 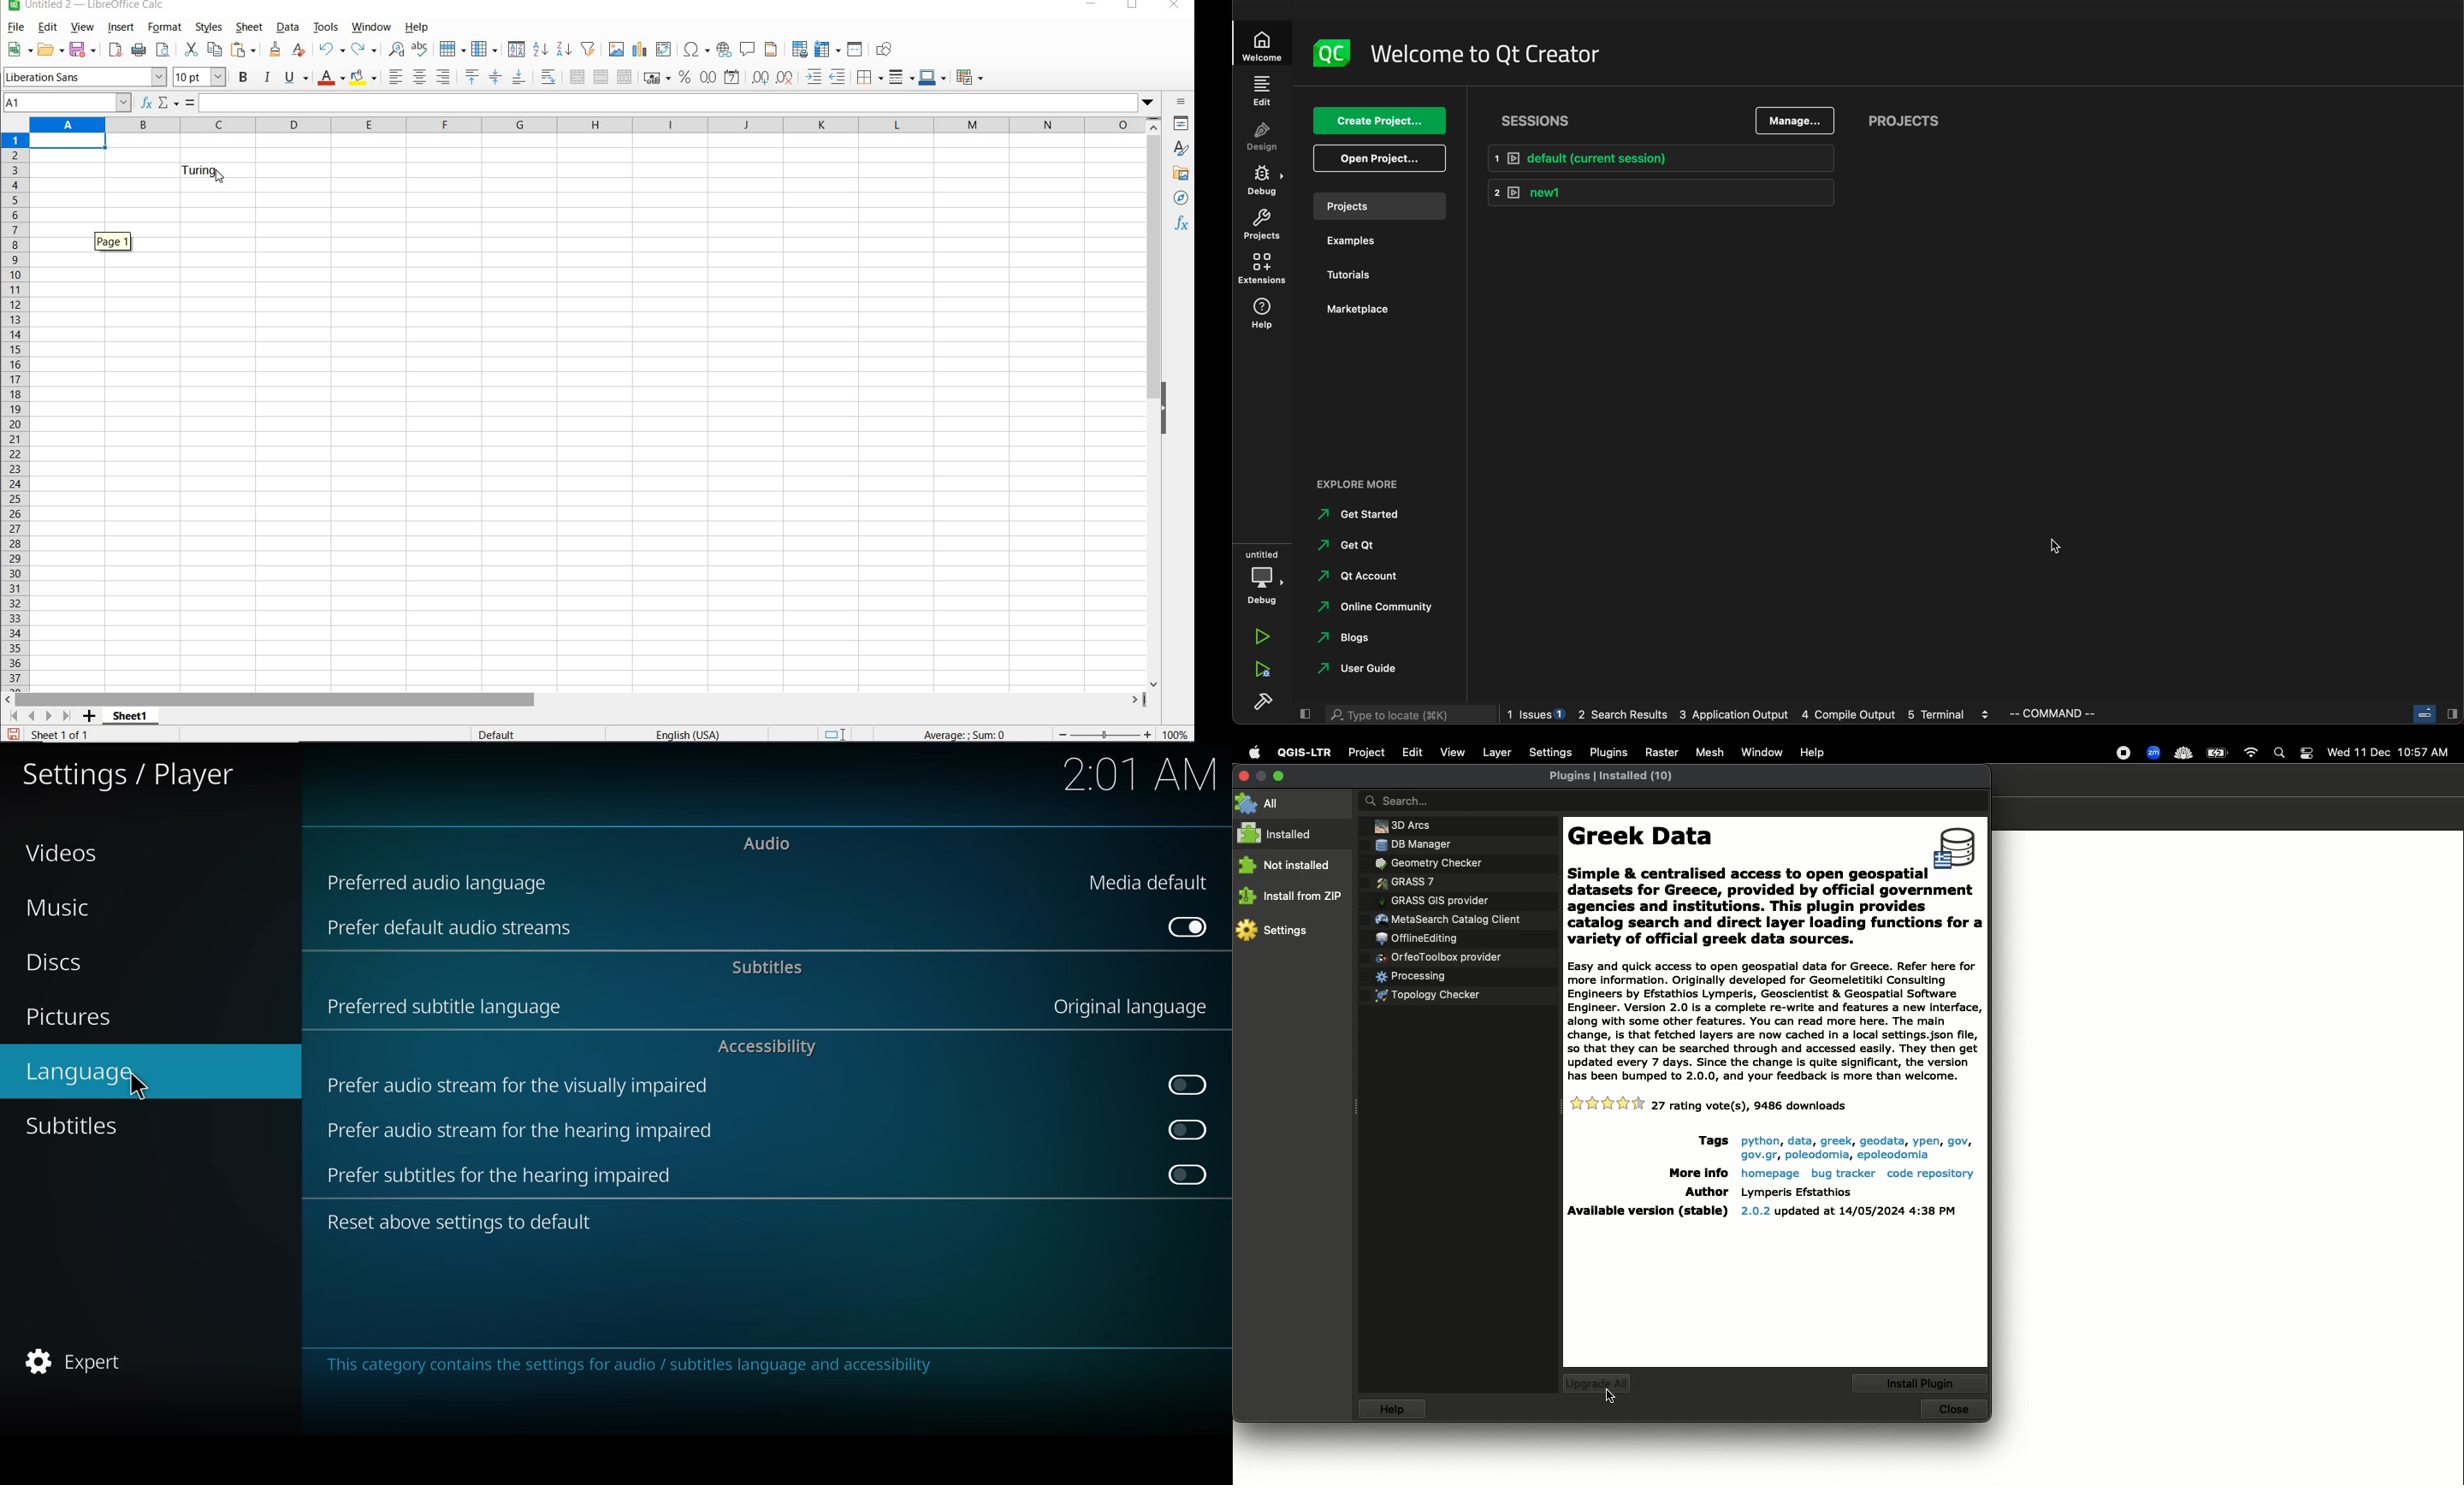 I want to click on COPY, so click(x=217, y=50).